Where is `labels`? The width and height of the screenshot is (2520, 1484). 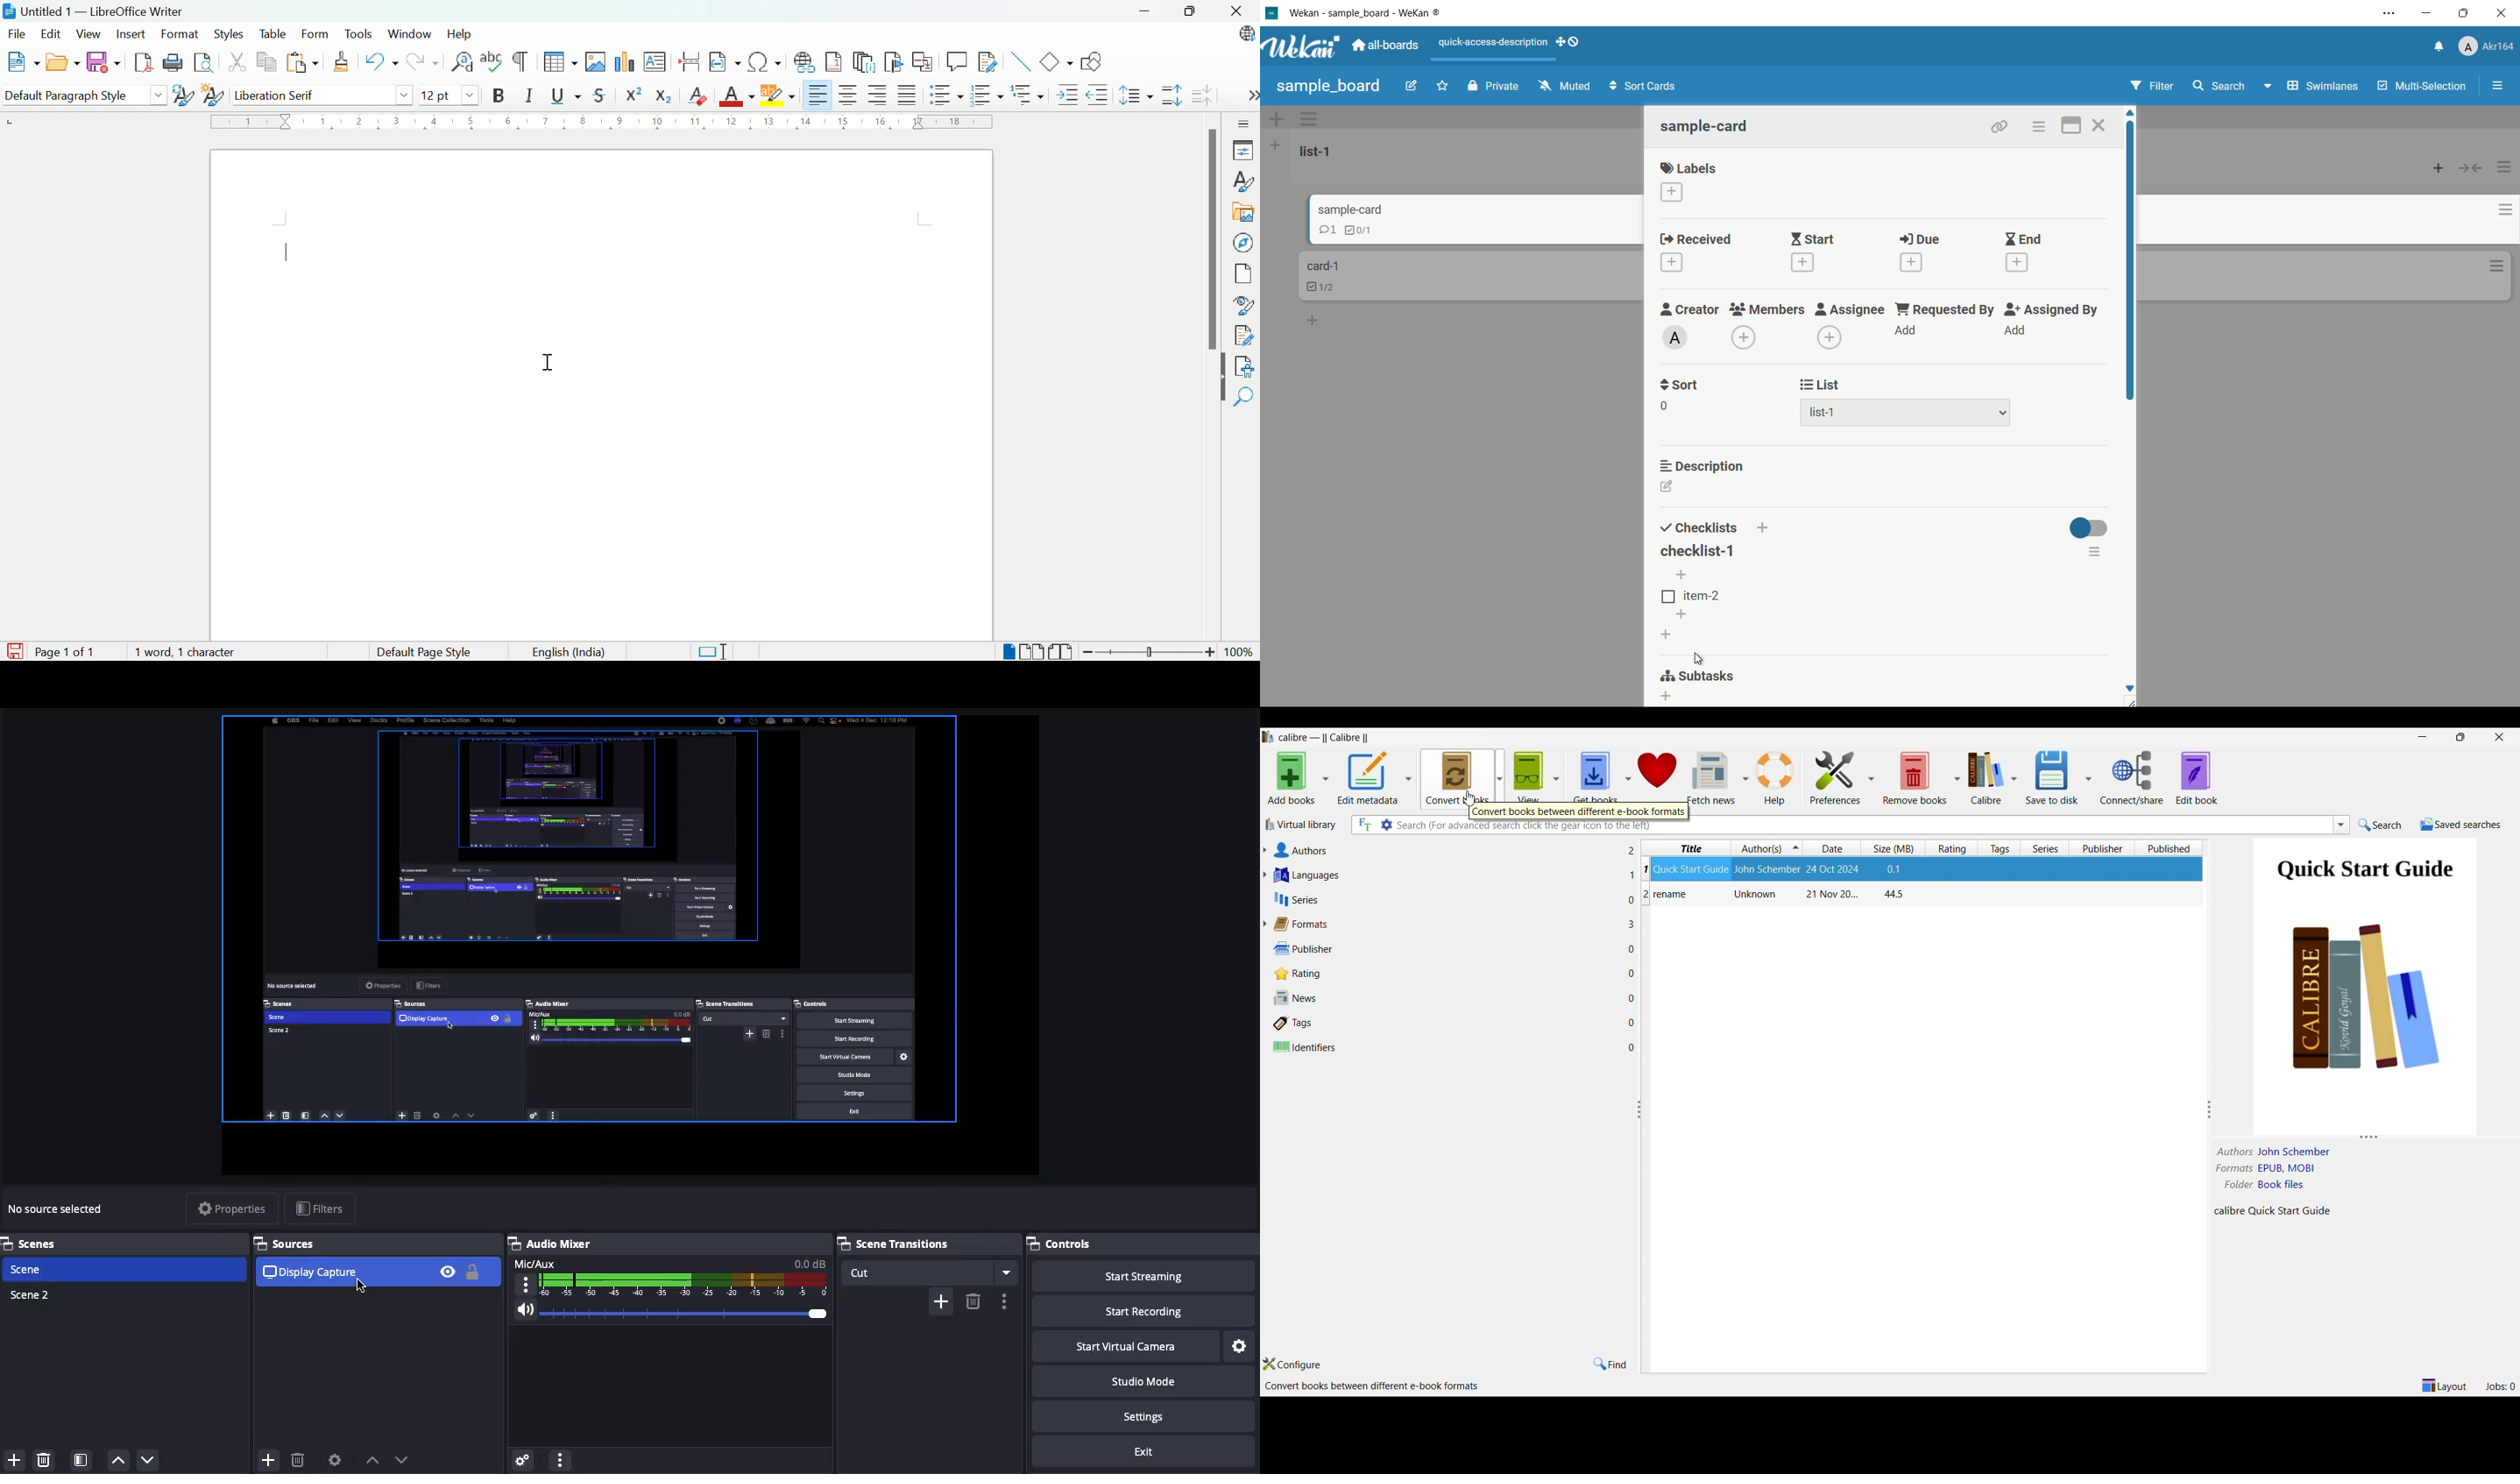
labels is located at coordinates (1689, 167).